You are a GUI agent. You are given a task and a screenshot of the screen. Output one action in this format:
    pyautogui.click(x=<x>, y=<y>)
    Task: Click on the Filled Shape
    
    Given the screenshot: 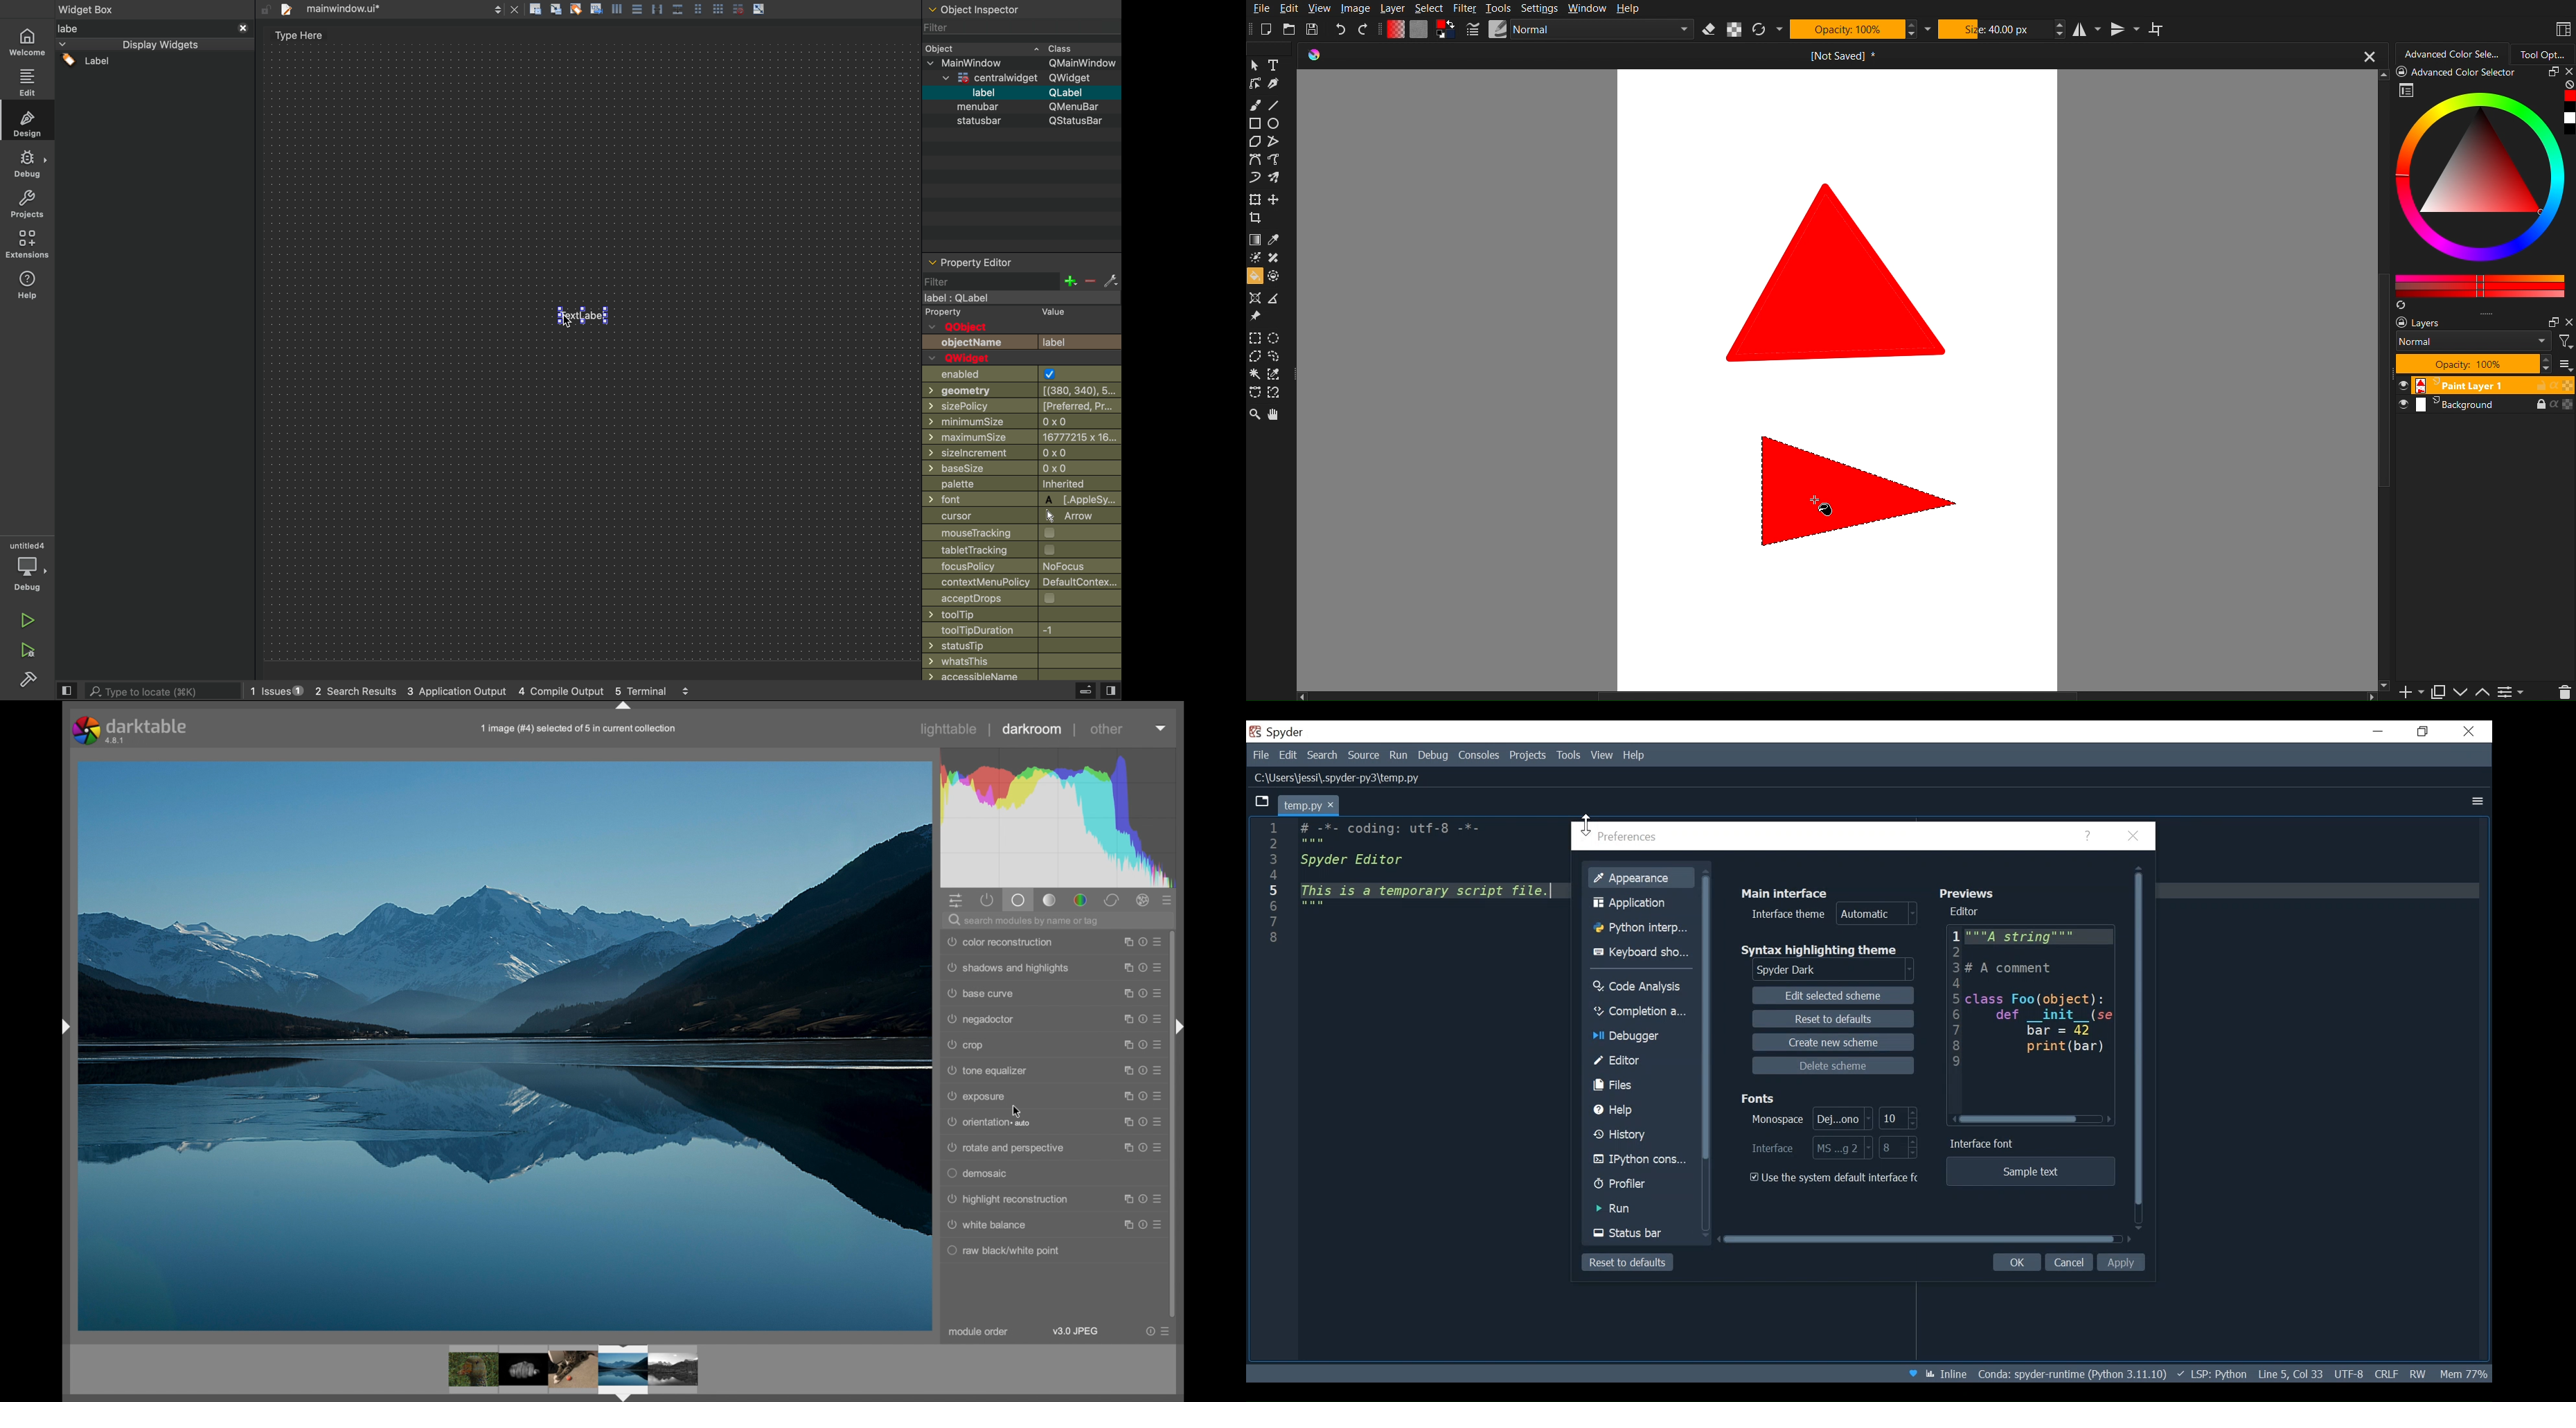 What is the action you would take?
    pyautogui.click(x=1858, y=488)
    